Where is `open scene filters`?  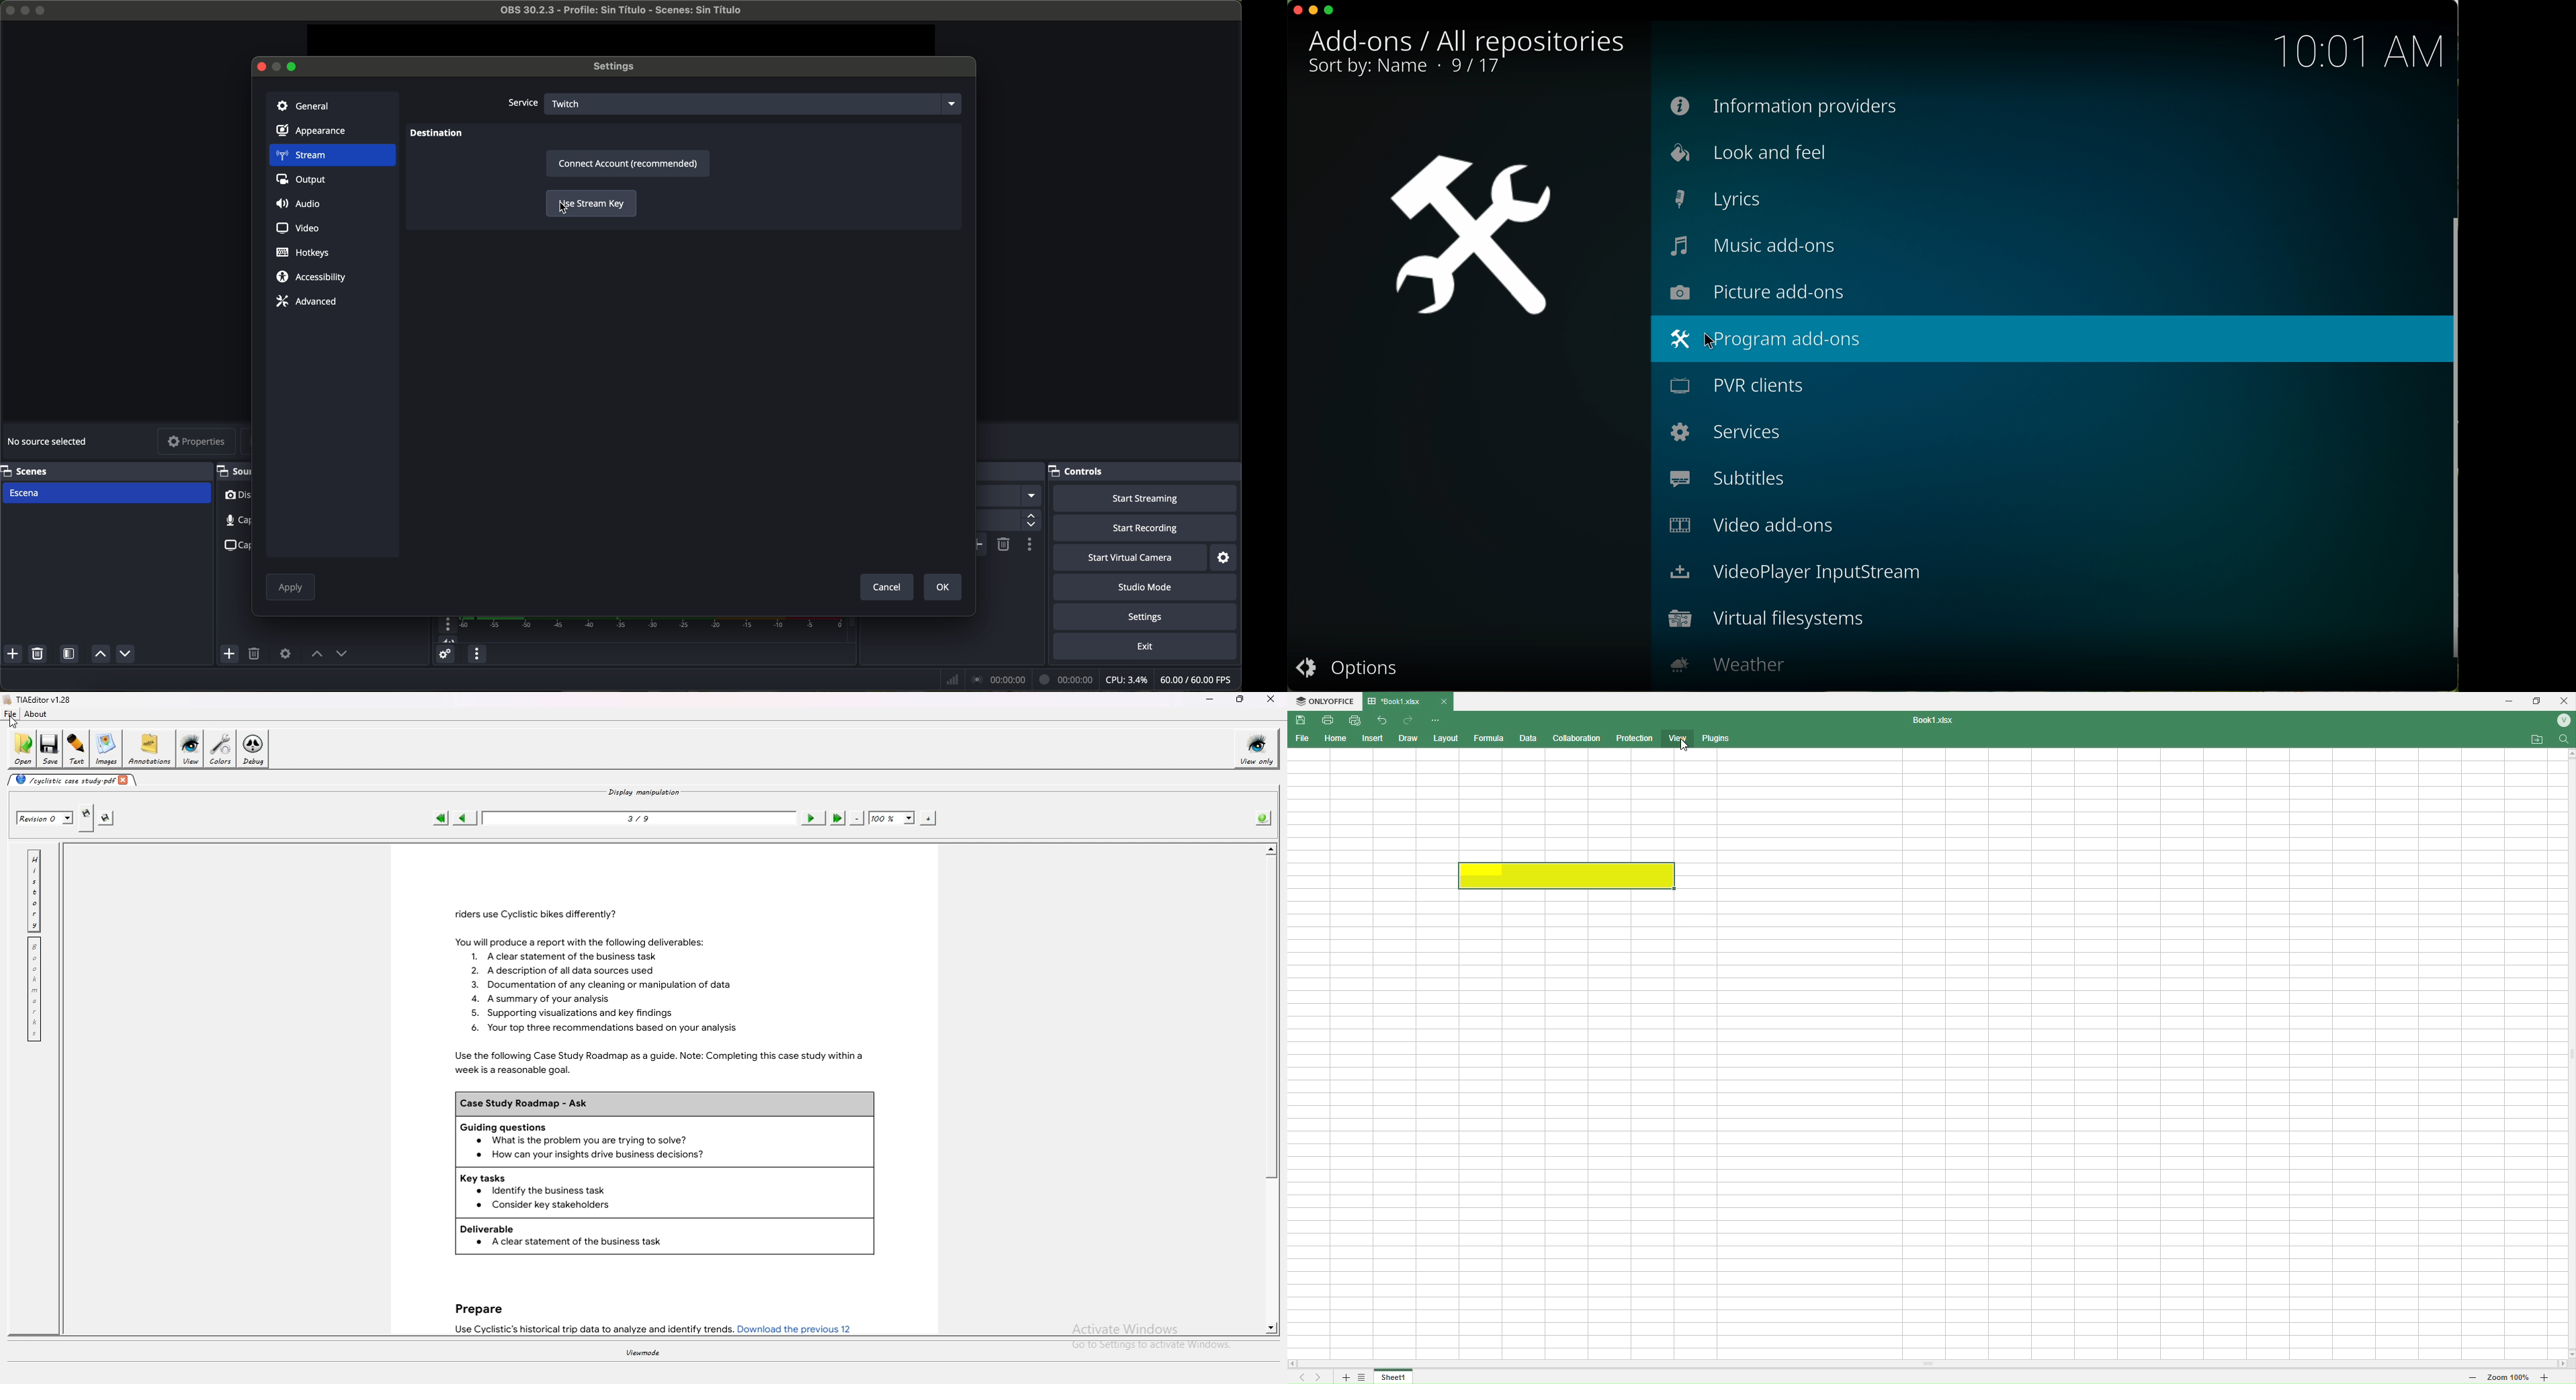 open scene filters is located at coordinates (71, 655).